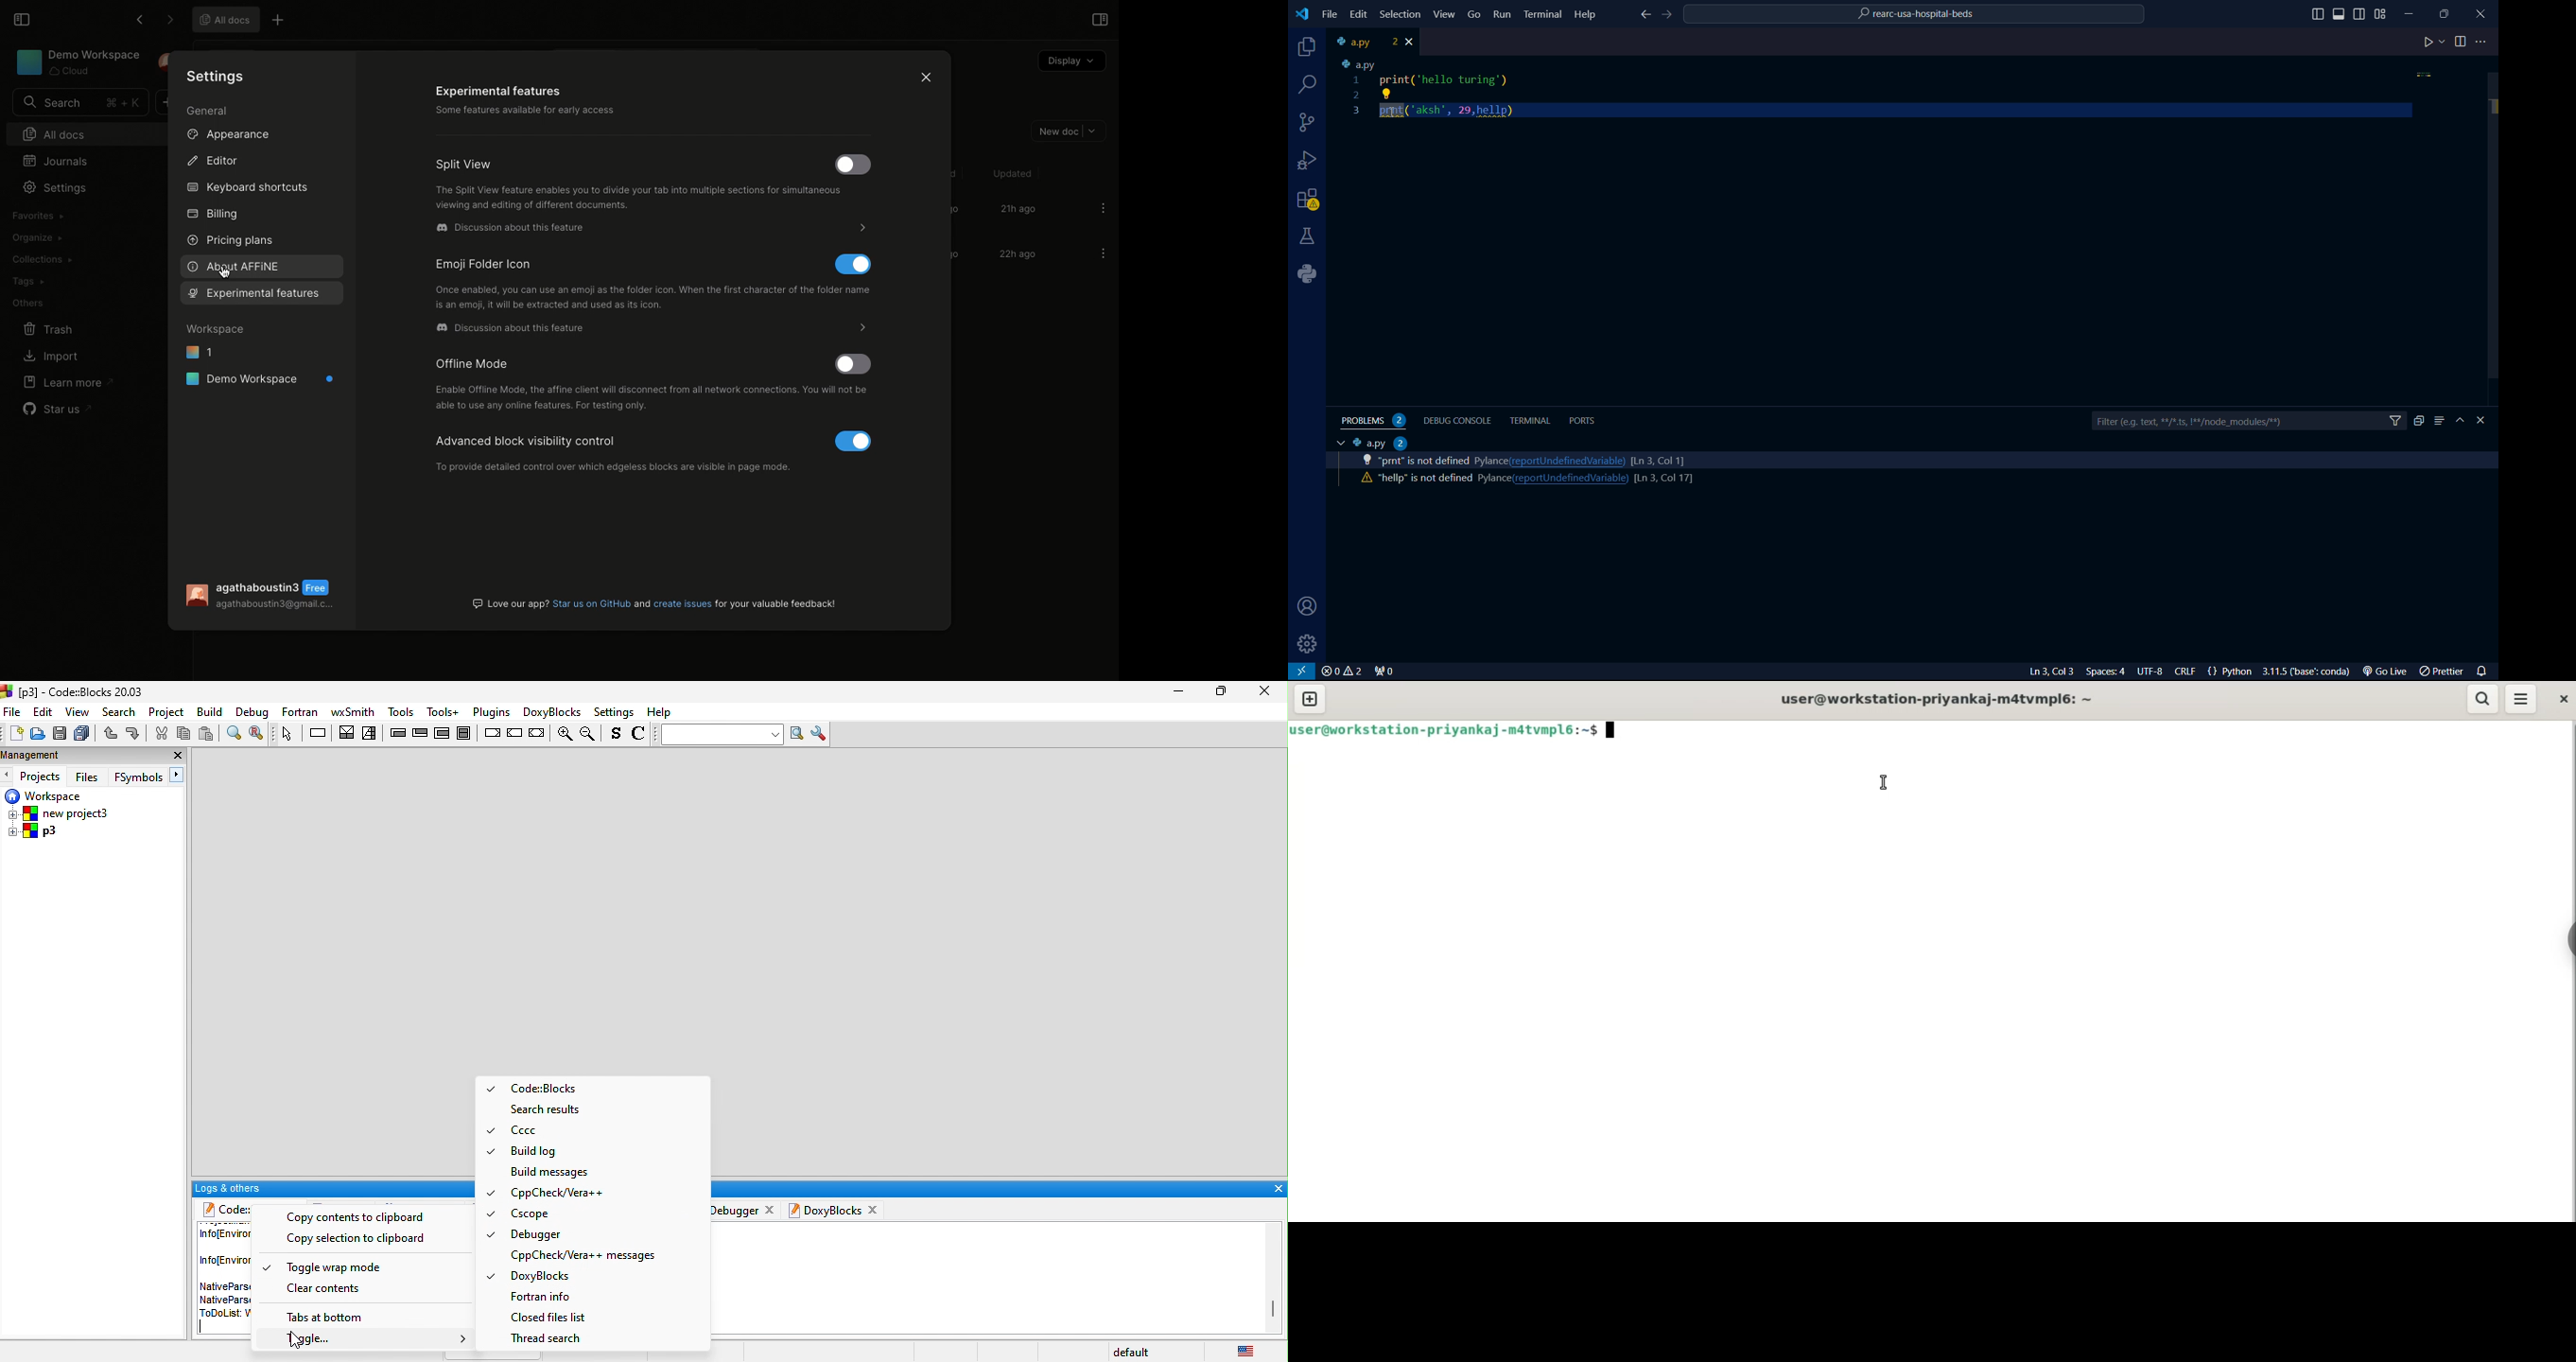 The height and width of the screenshot is (1372, 2576). What do you see at coordinates (81, 734) in the screenshot?
I see `save everything` at bounding box center [81, 734].